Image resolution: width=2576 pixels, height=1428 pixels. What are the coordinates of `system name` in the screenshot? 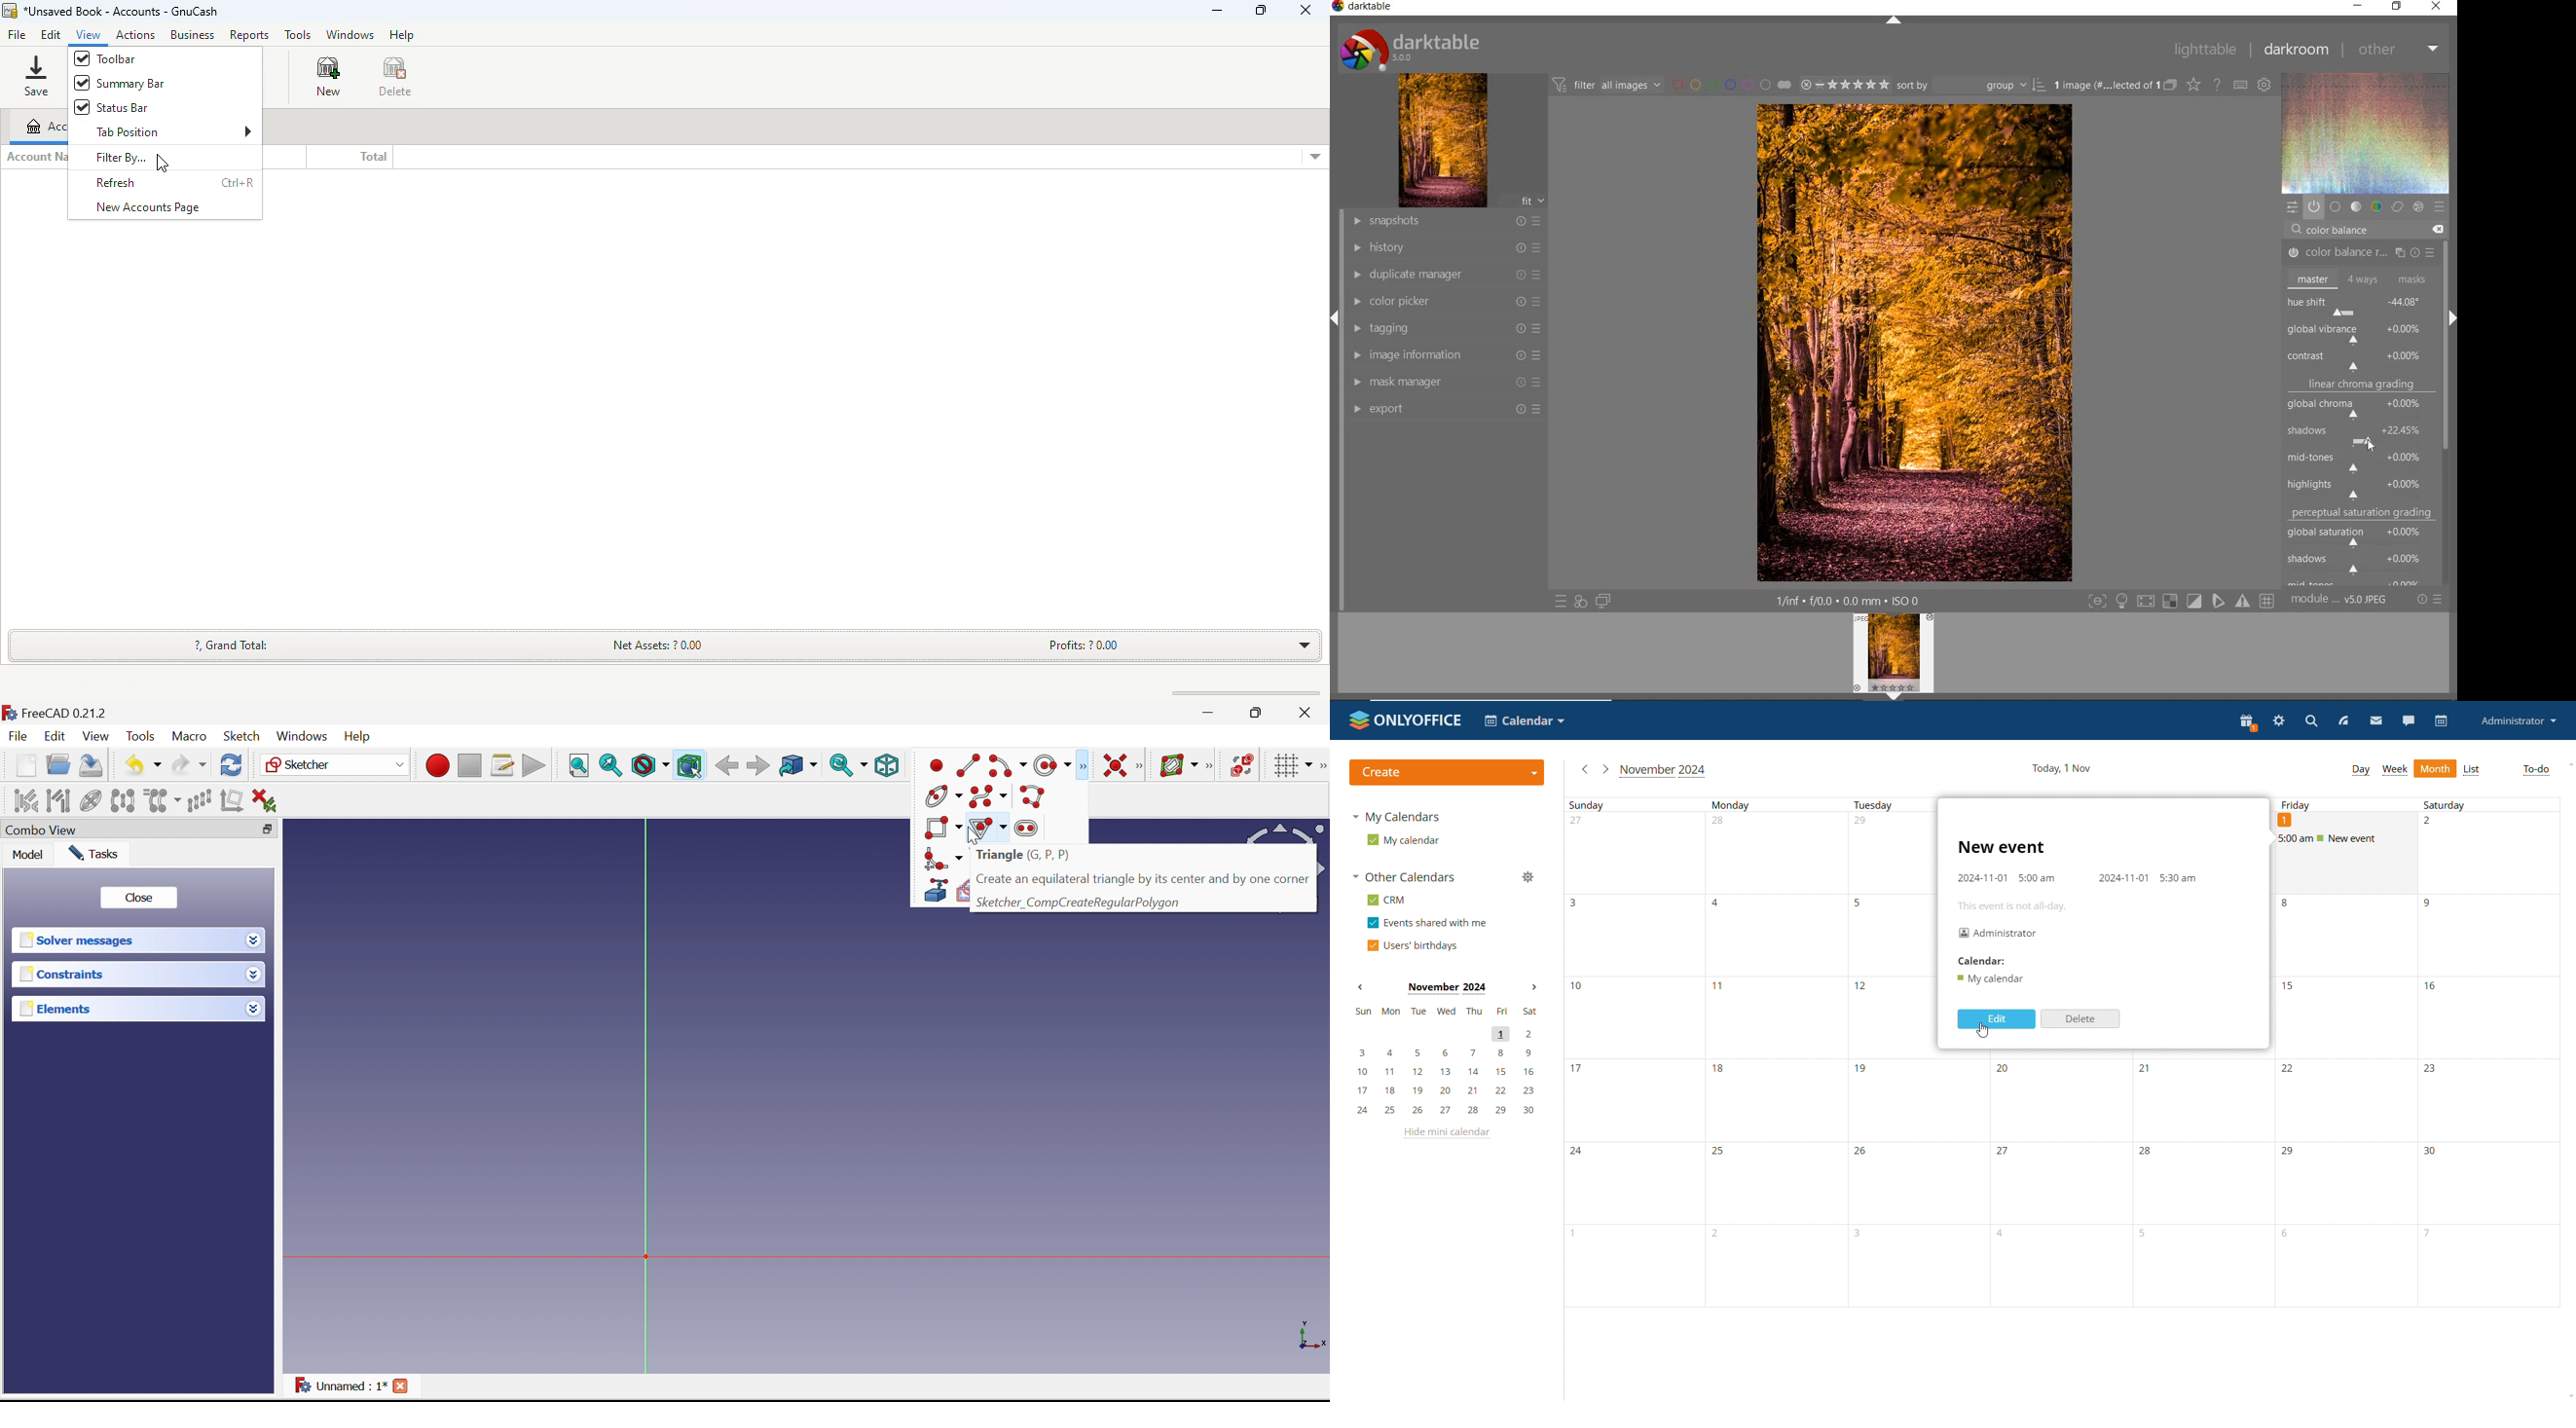 It's located at (1362, 7).